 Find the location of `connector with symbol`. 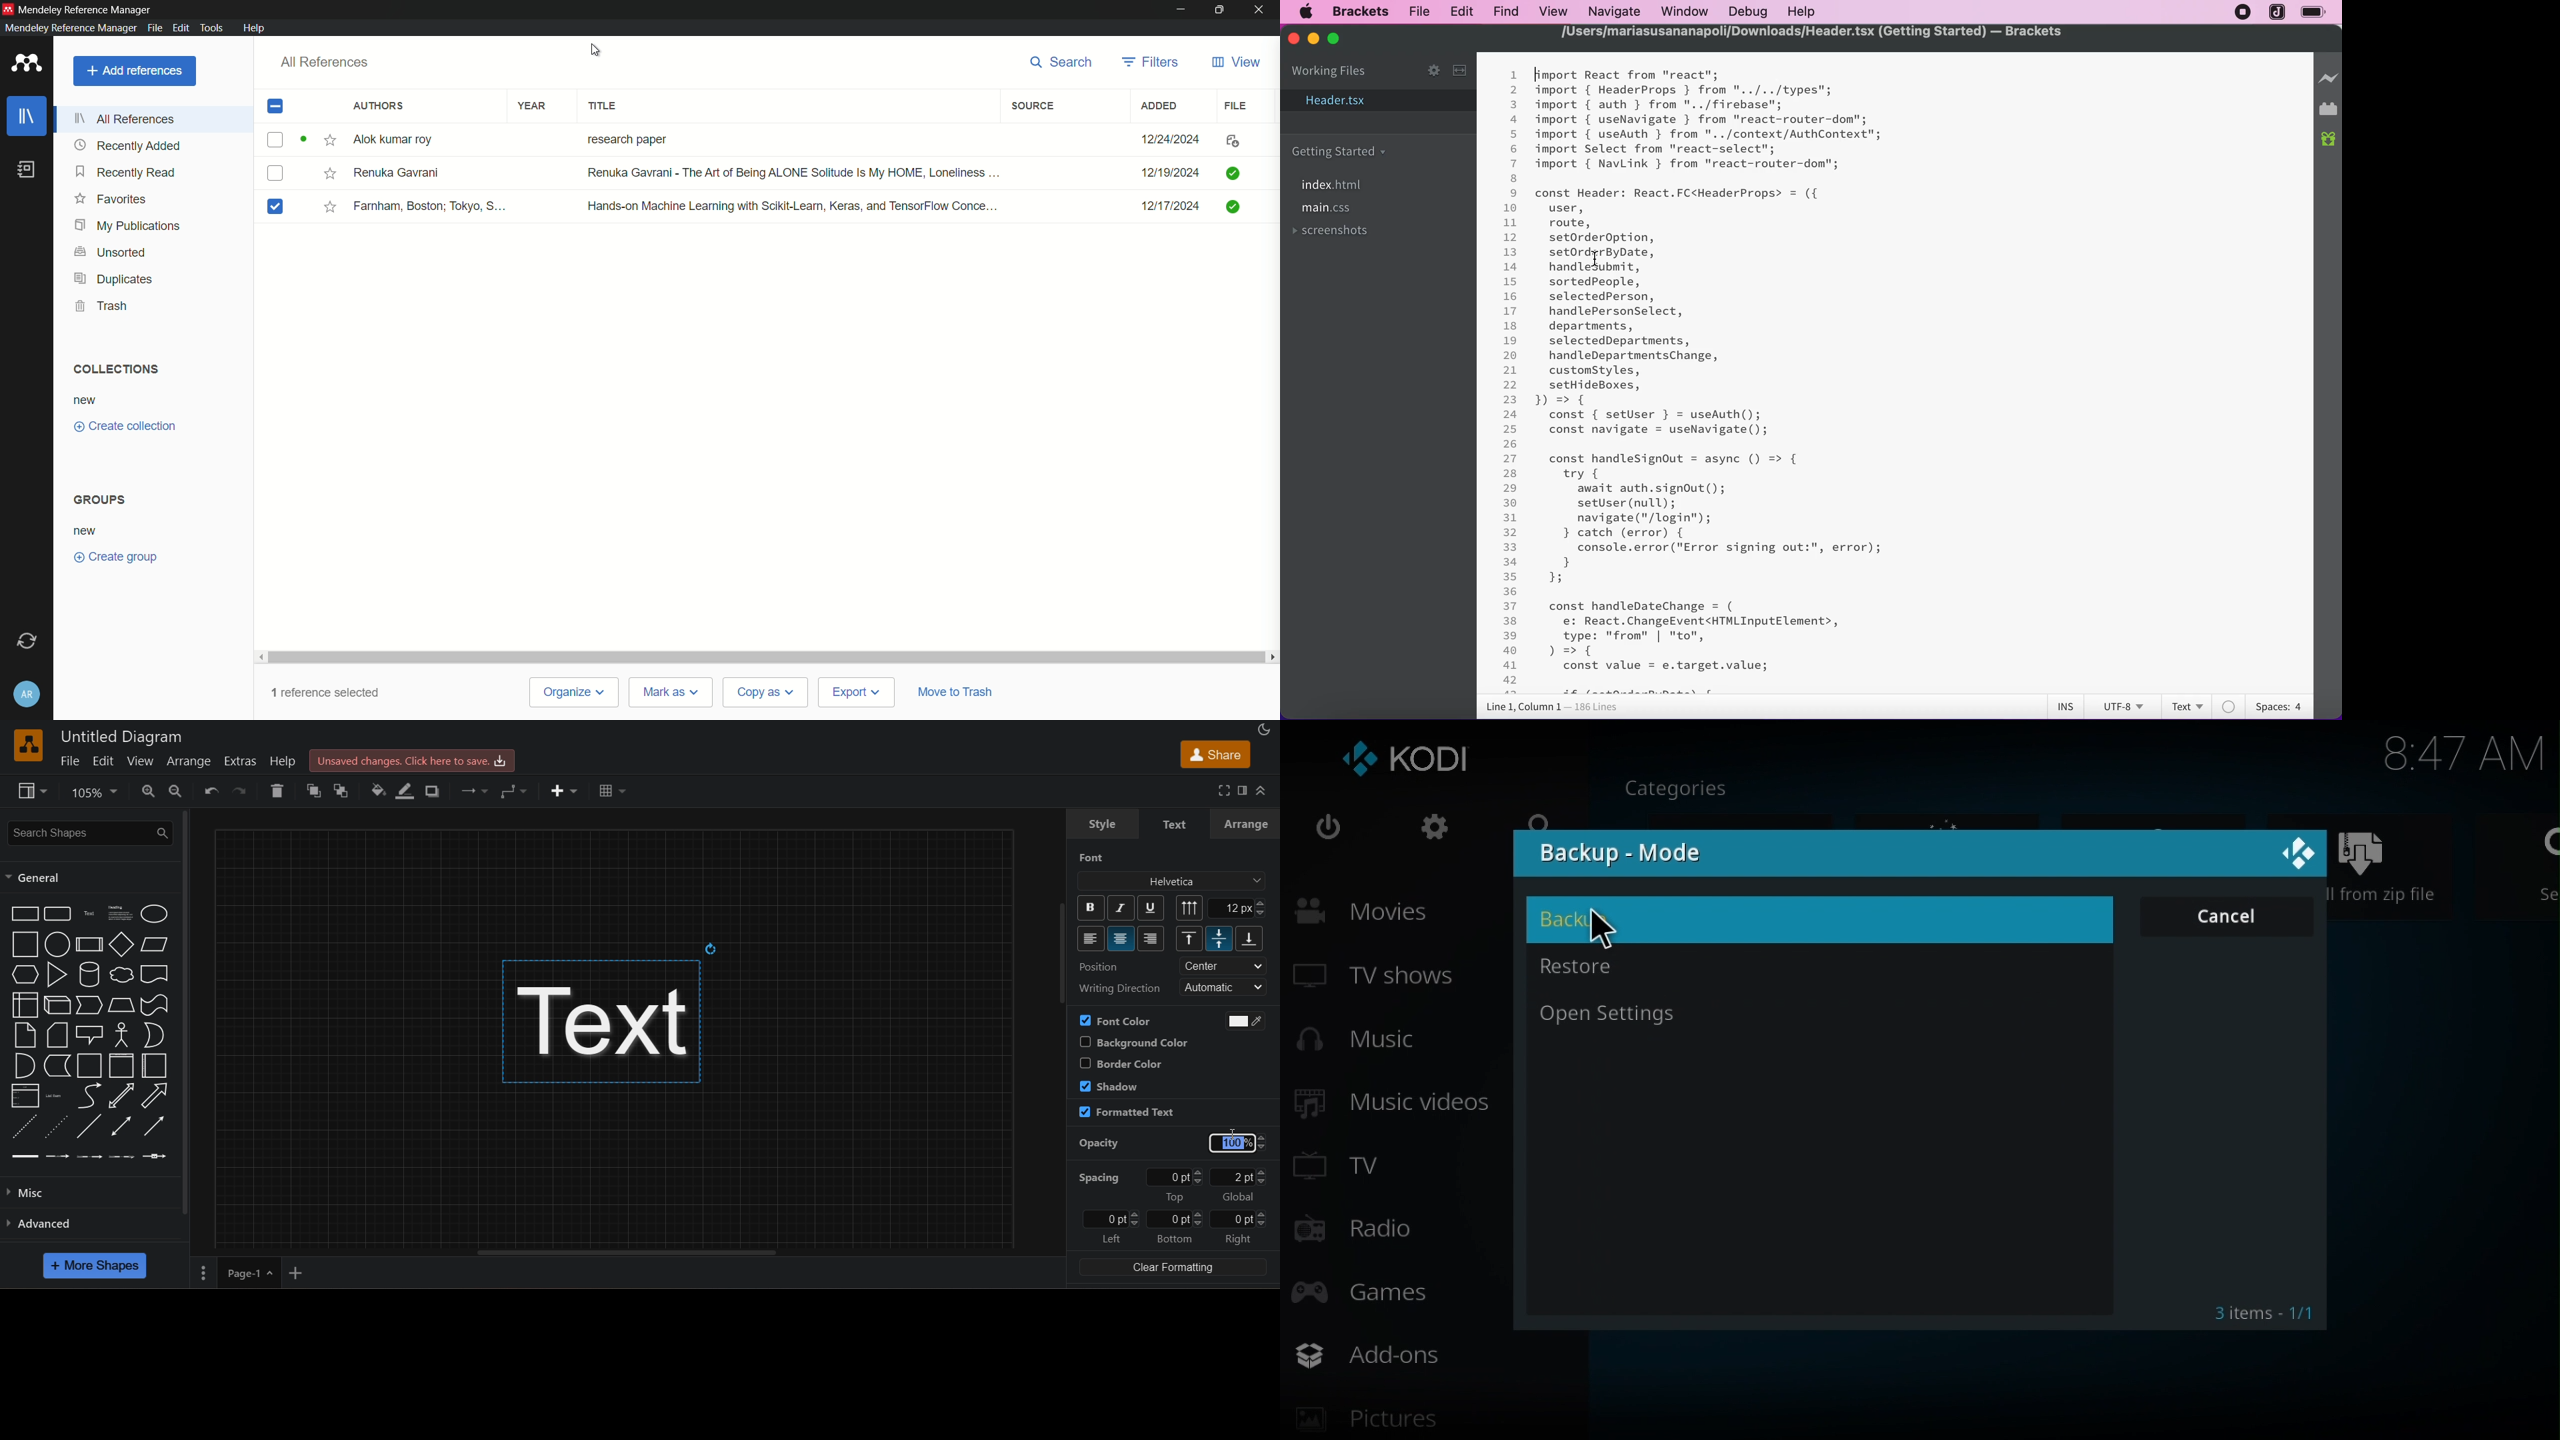

connector with symbol is located at coordinates (155, 1157).